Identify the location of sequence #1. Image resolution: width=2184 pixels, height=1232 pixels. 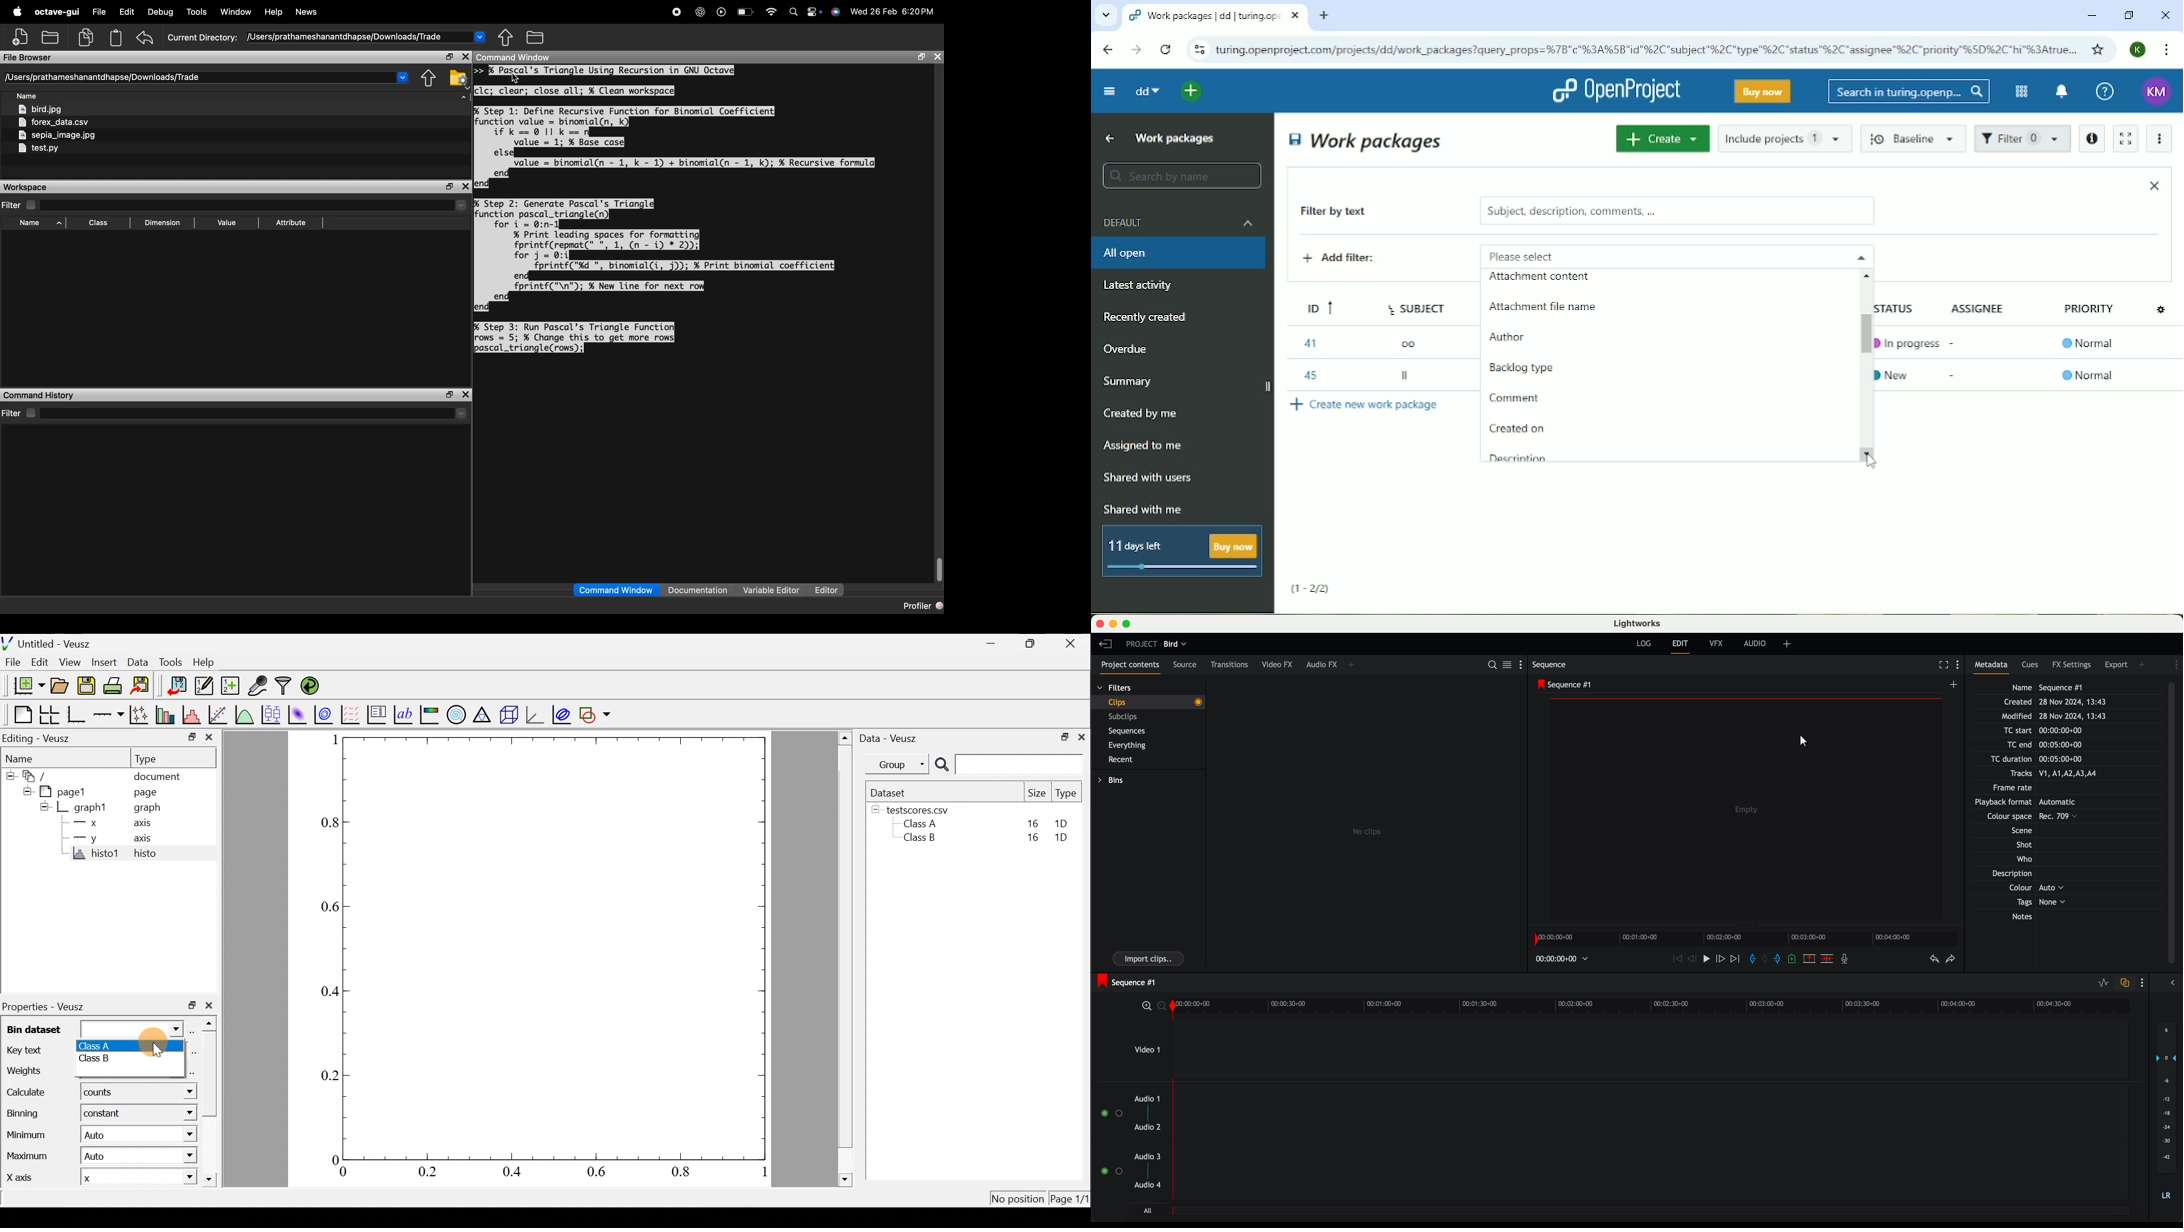
(1564, 686).